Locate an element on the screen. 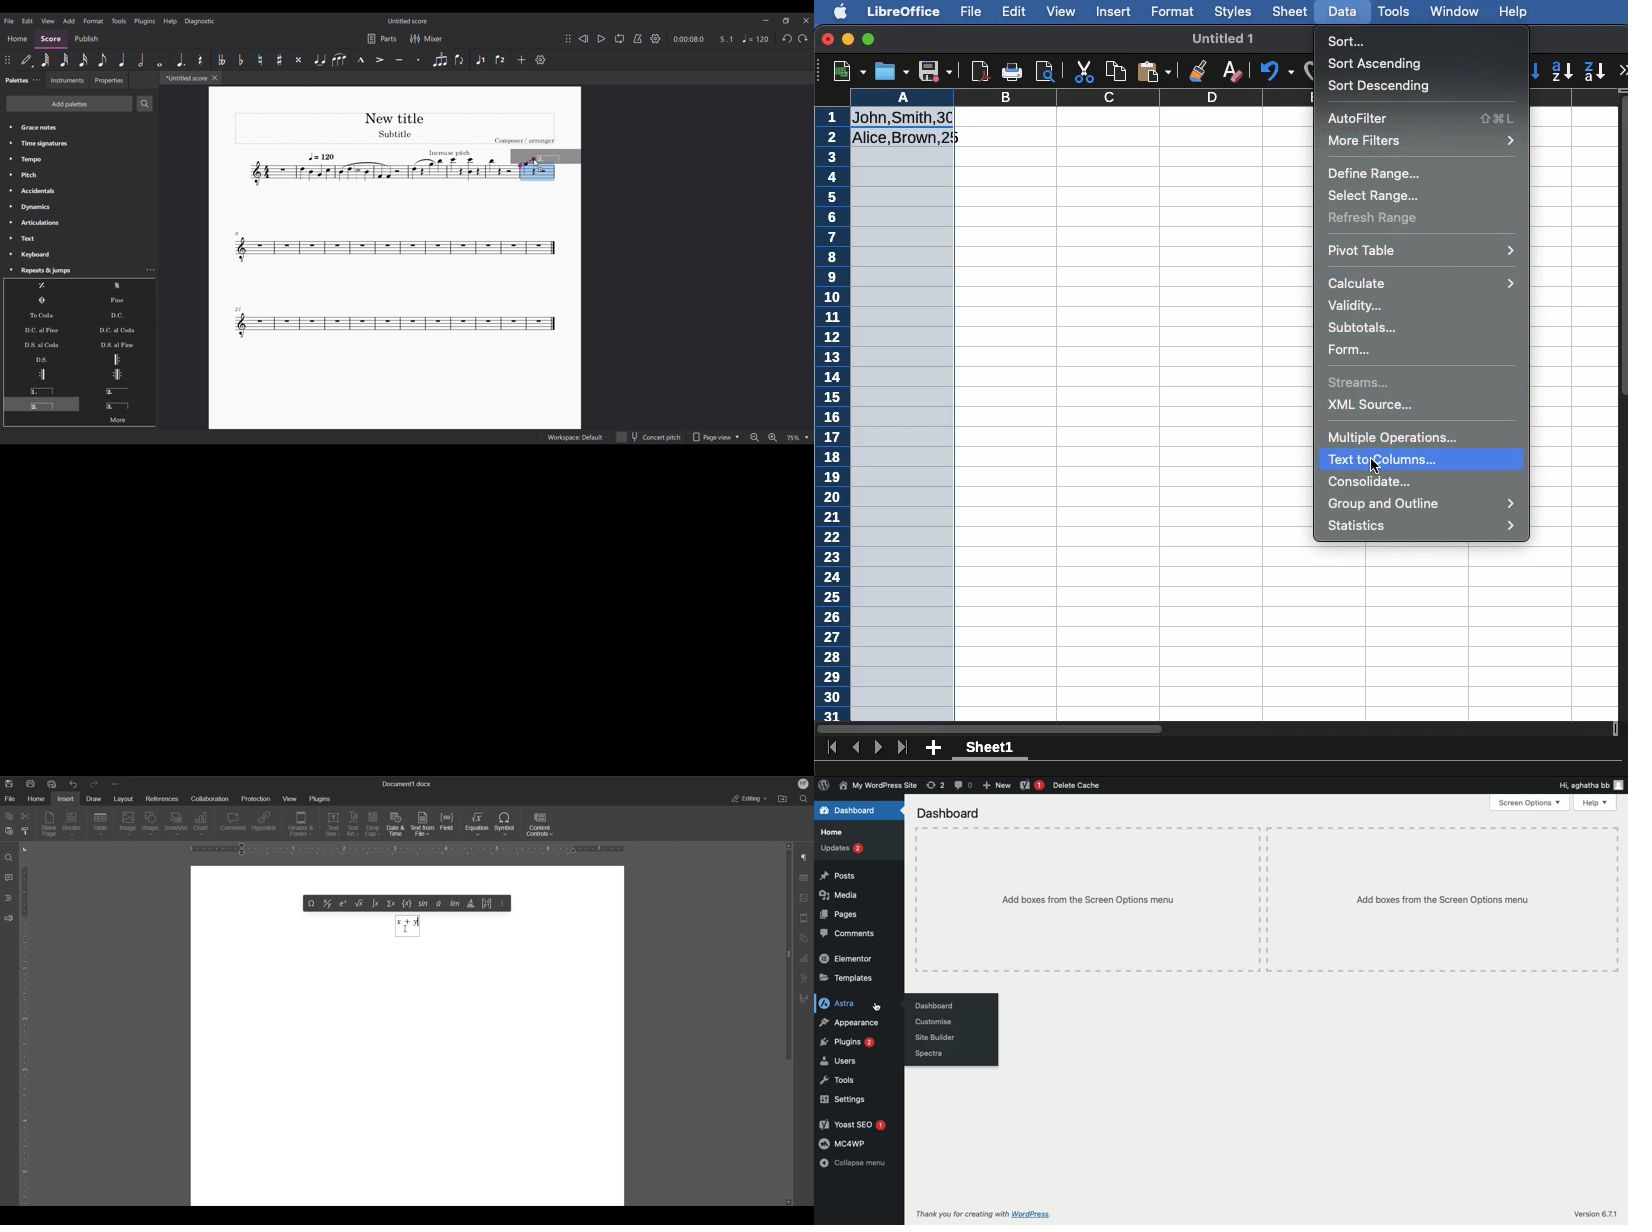  Layout is located at coordinates (122, 800).